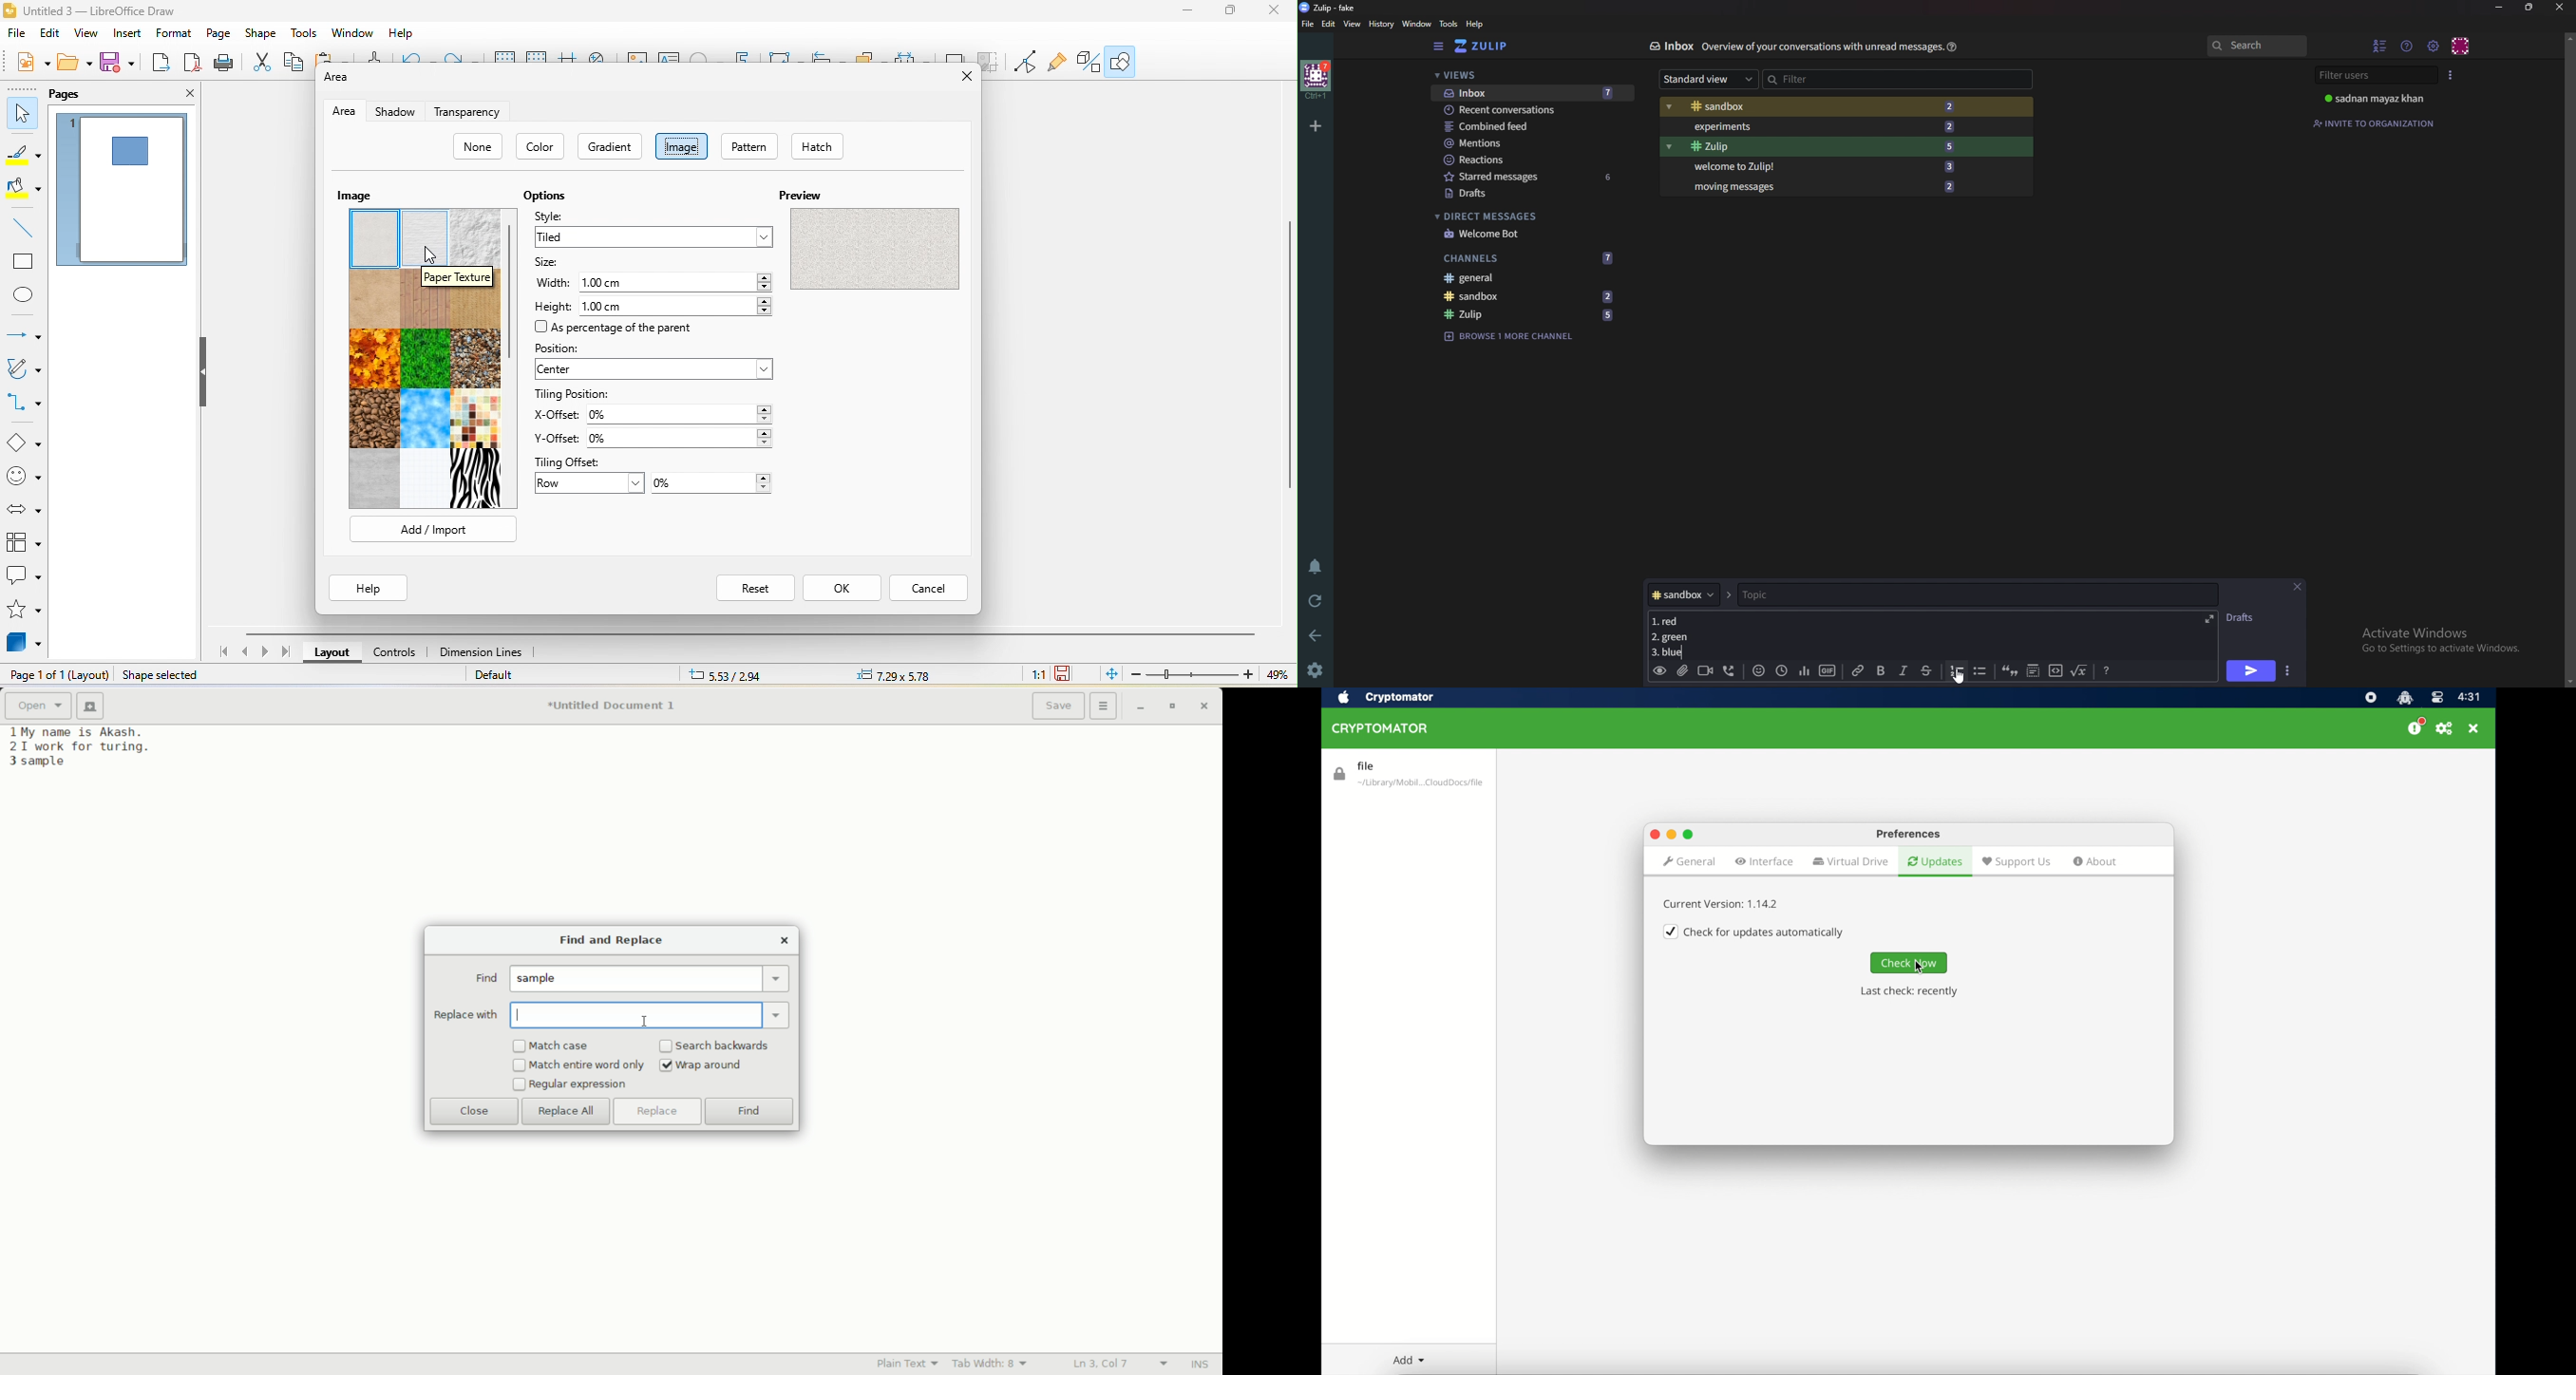  I want to click on none, so click(476, 144).